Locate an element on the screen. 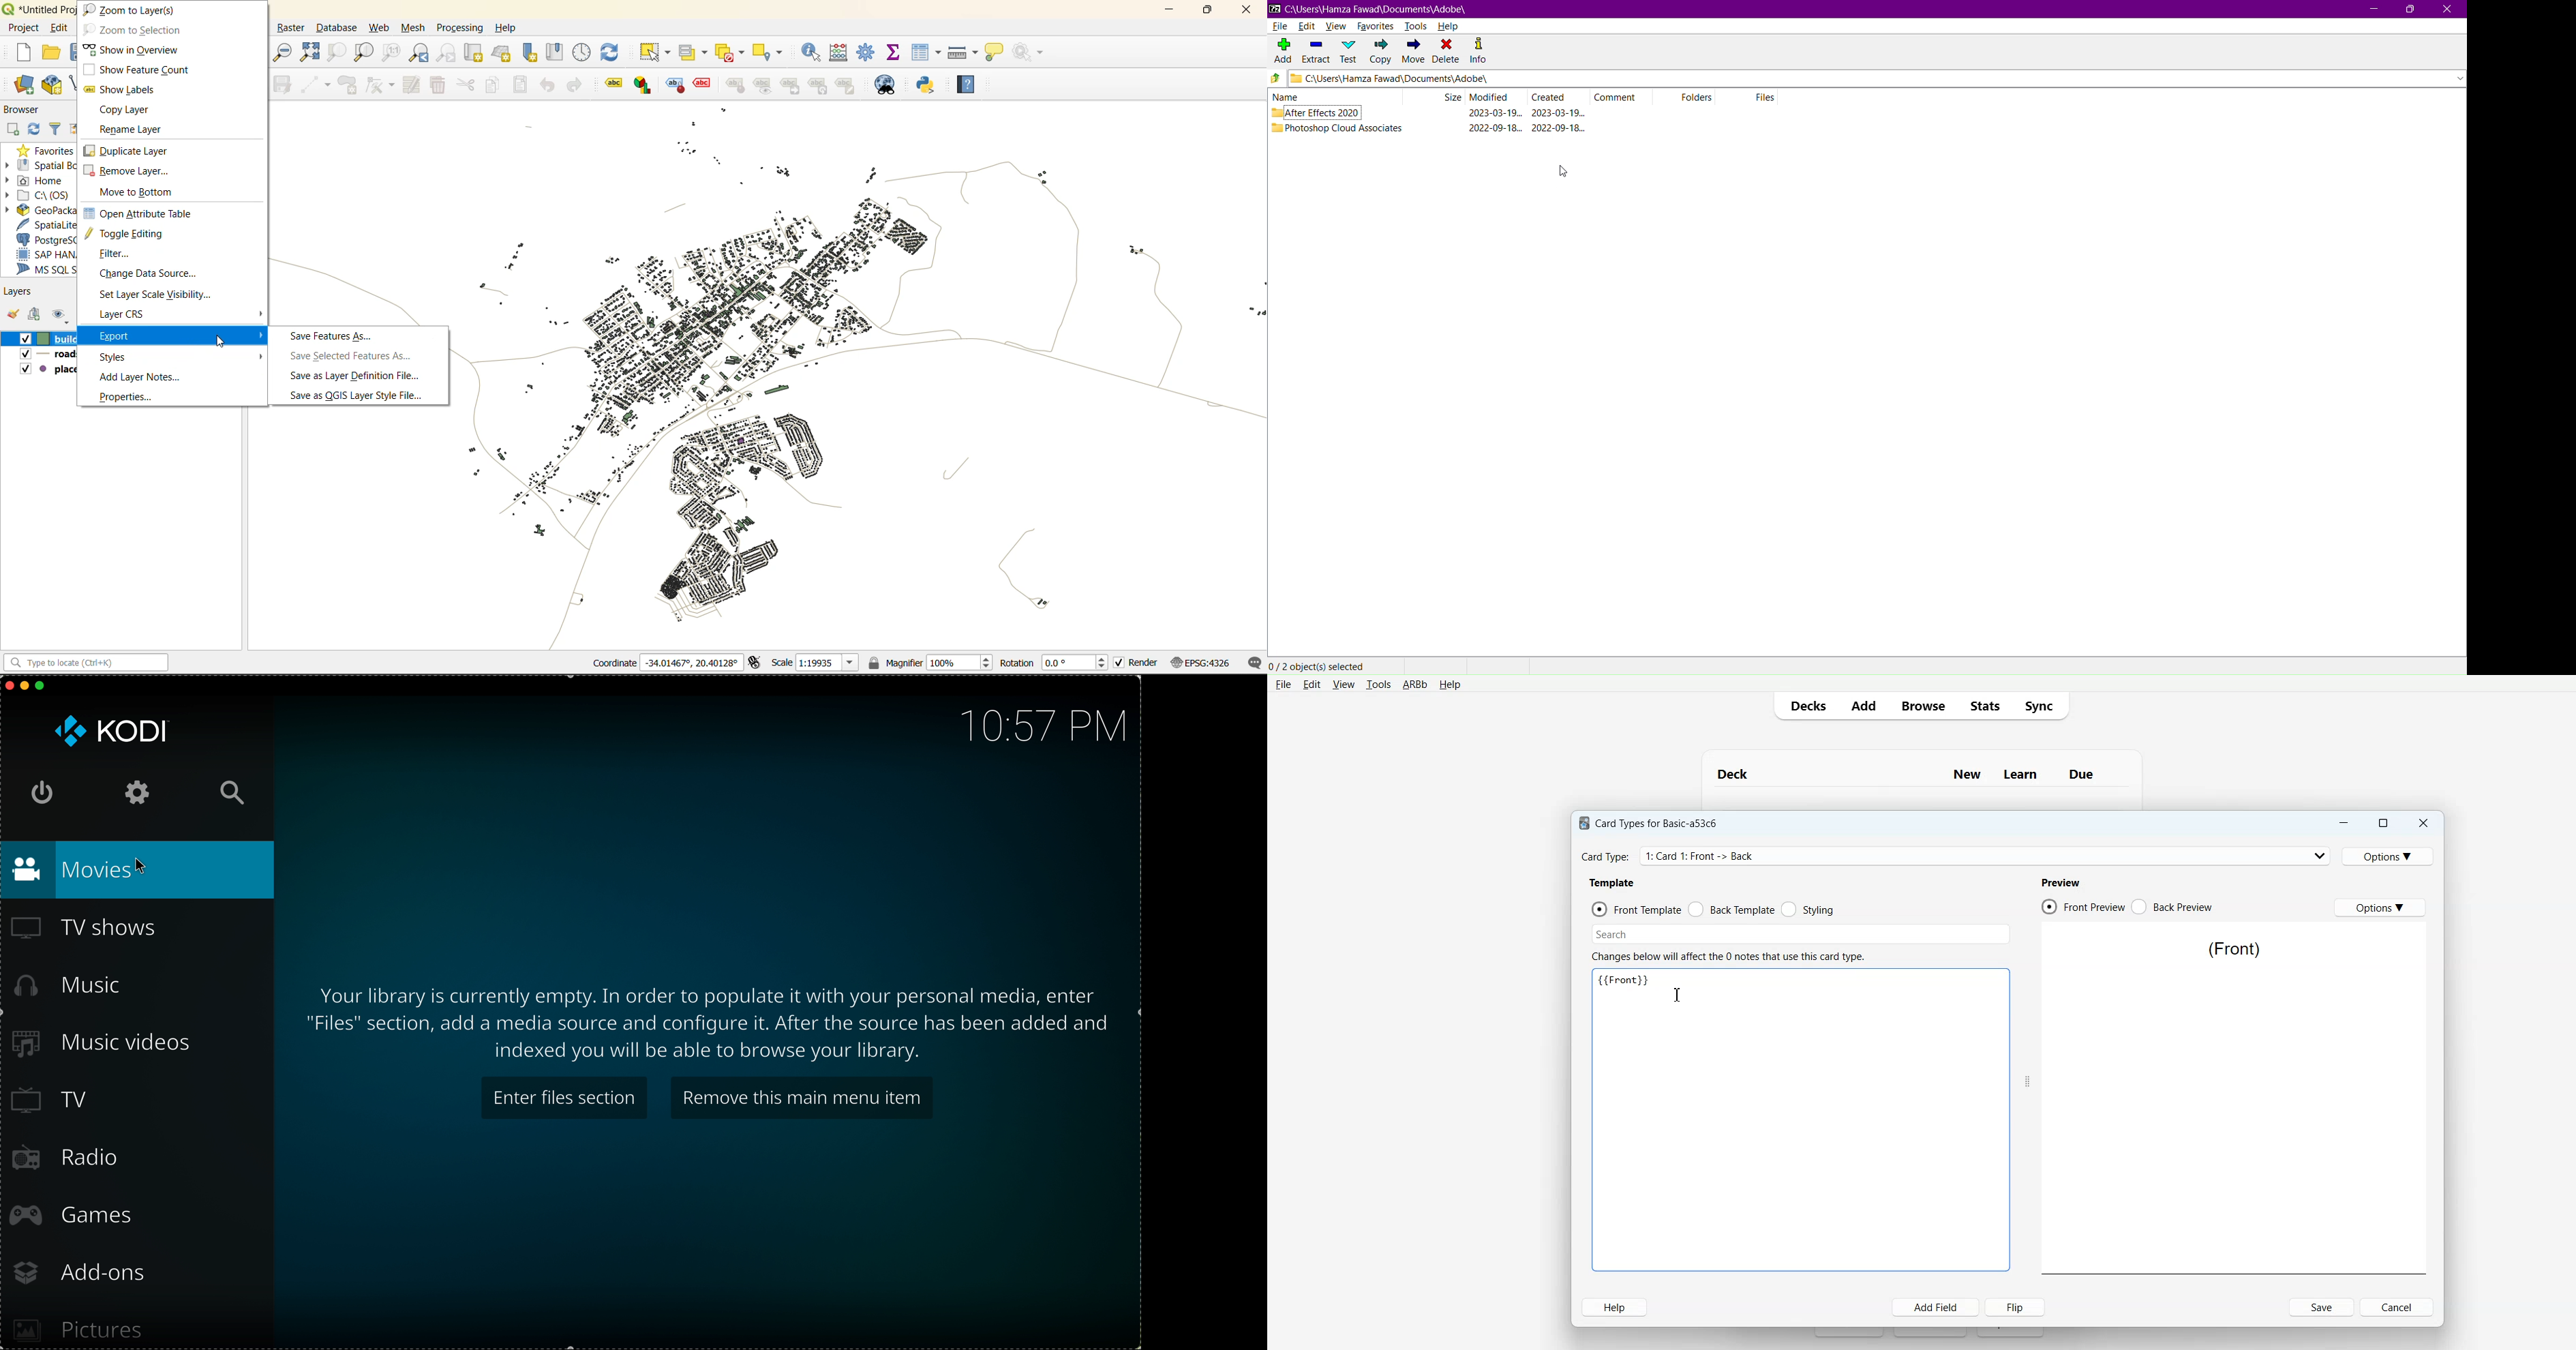 The width and height of the screenshot is (2576, 1372). digitize is located at coordinates (316, 85).